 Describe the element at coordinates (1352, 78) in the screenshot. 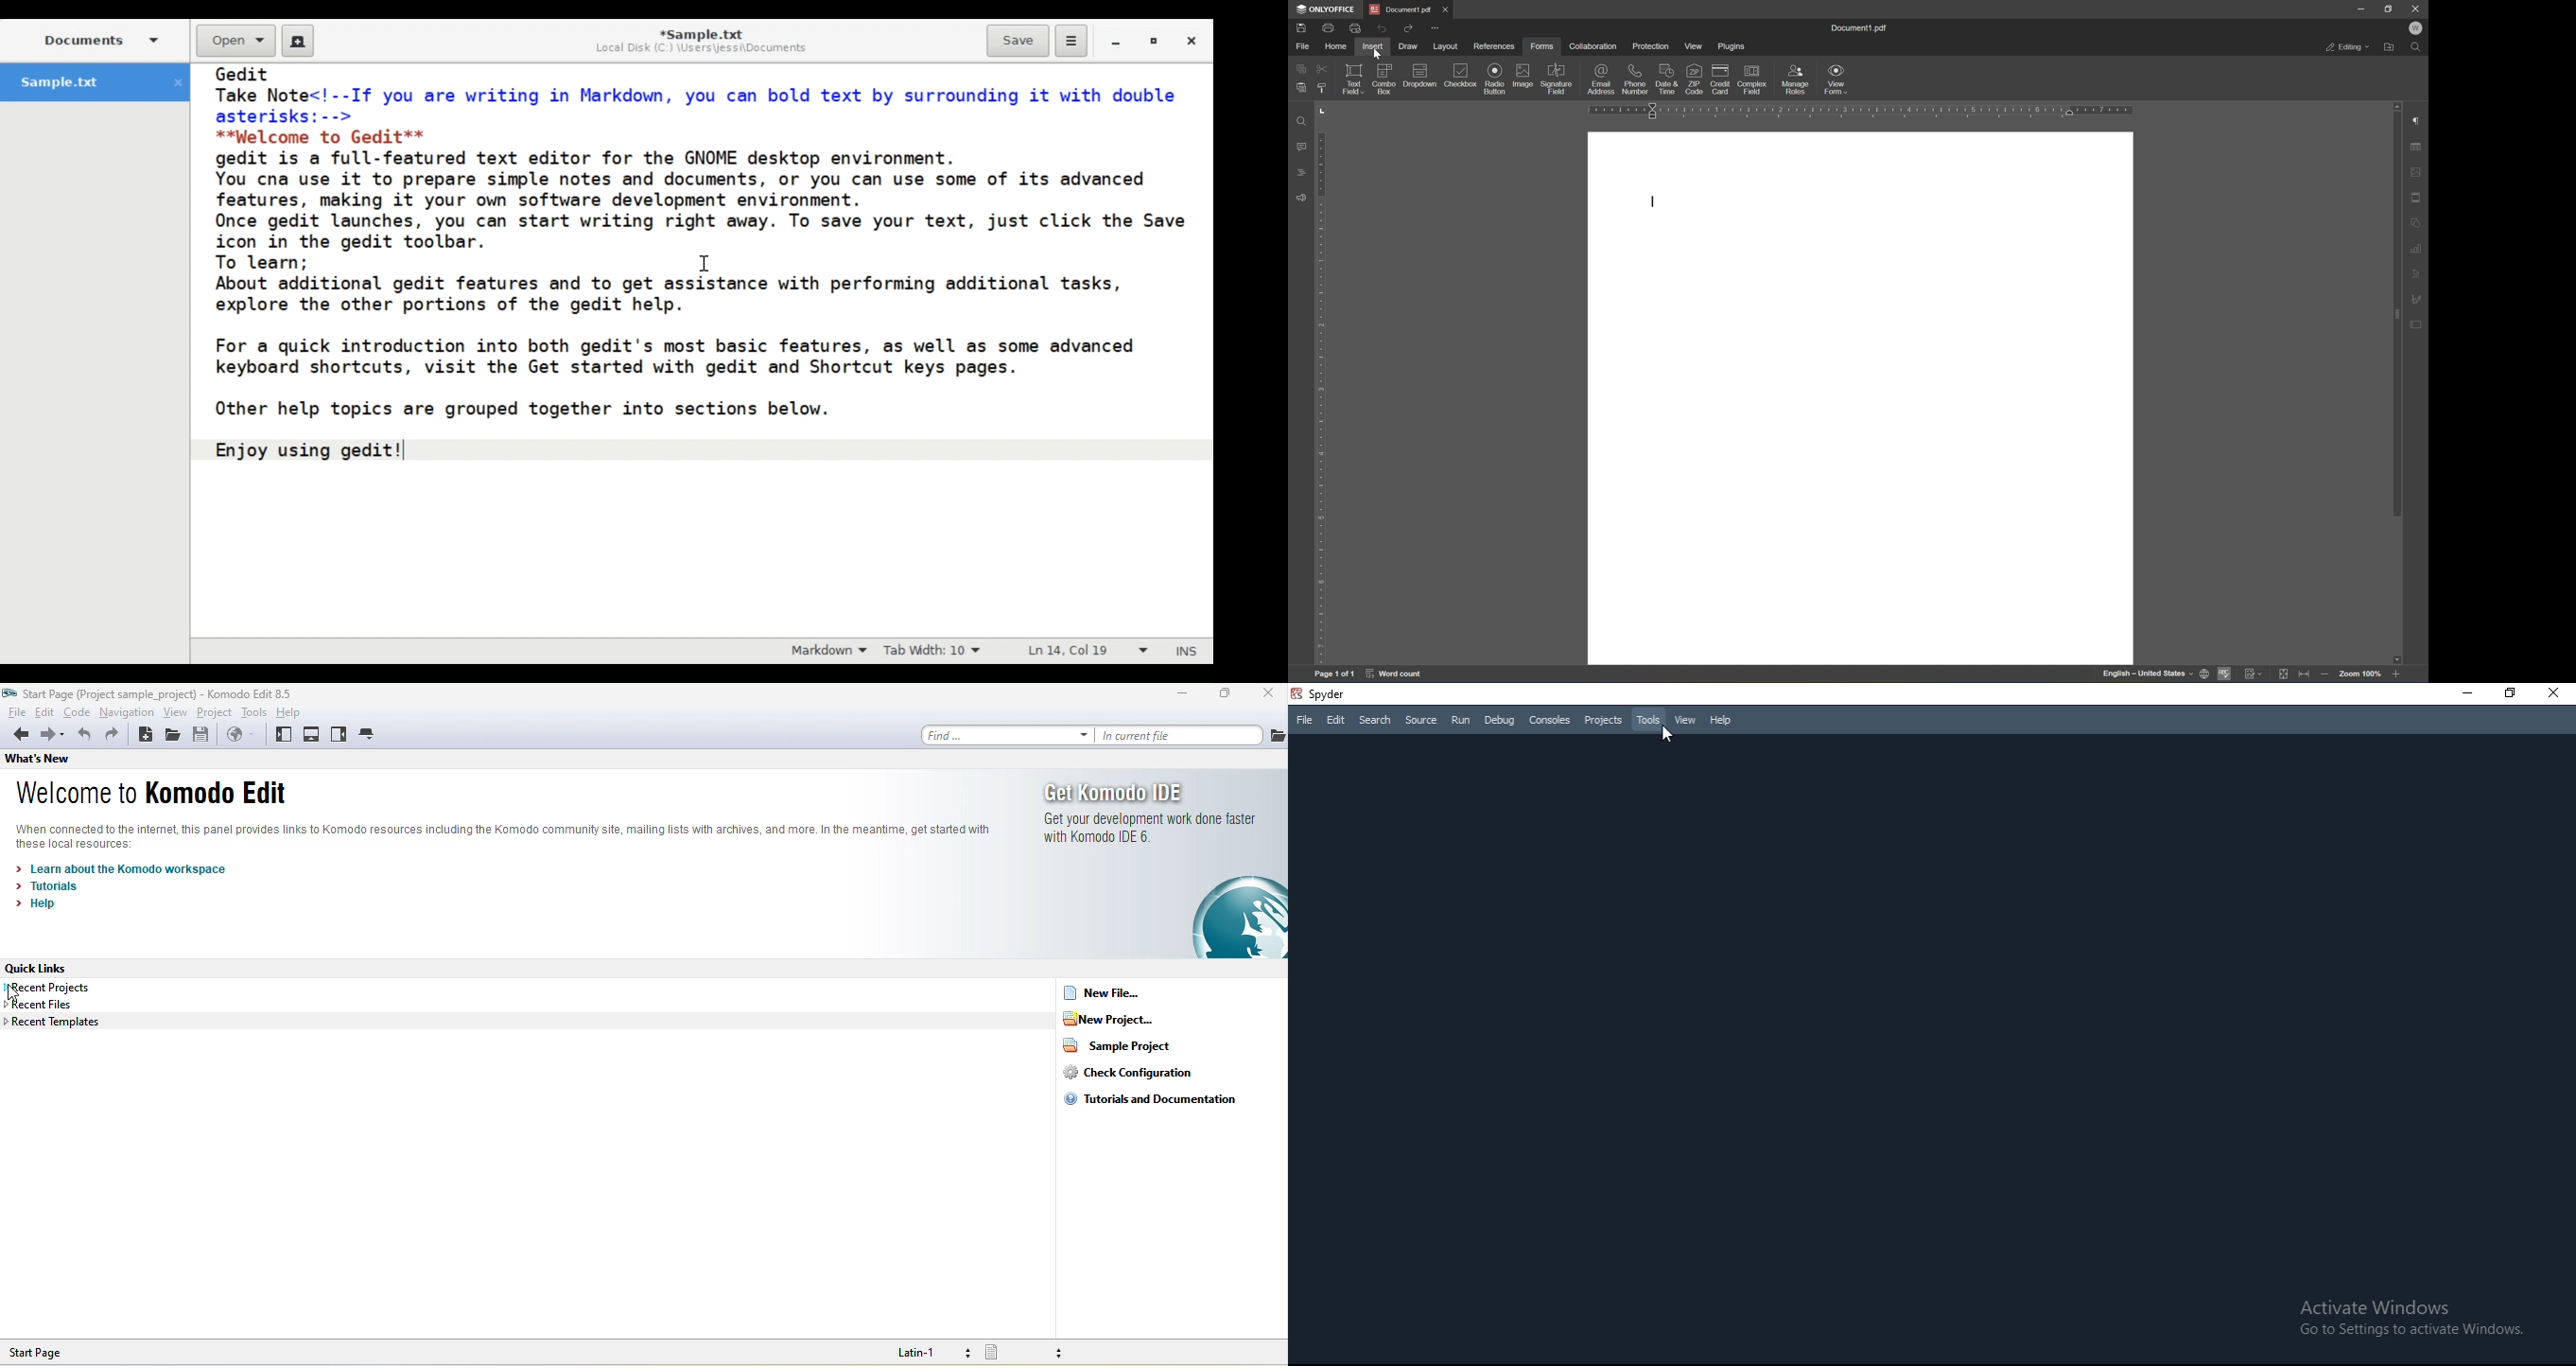

I see `text field` at that location.